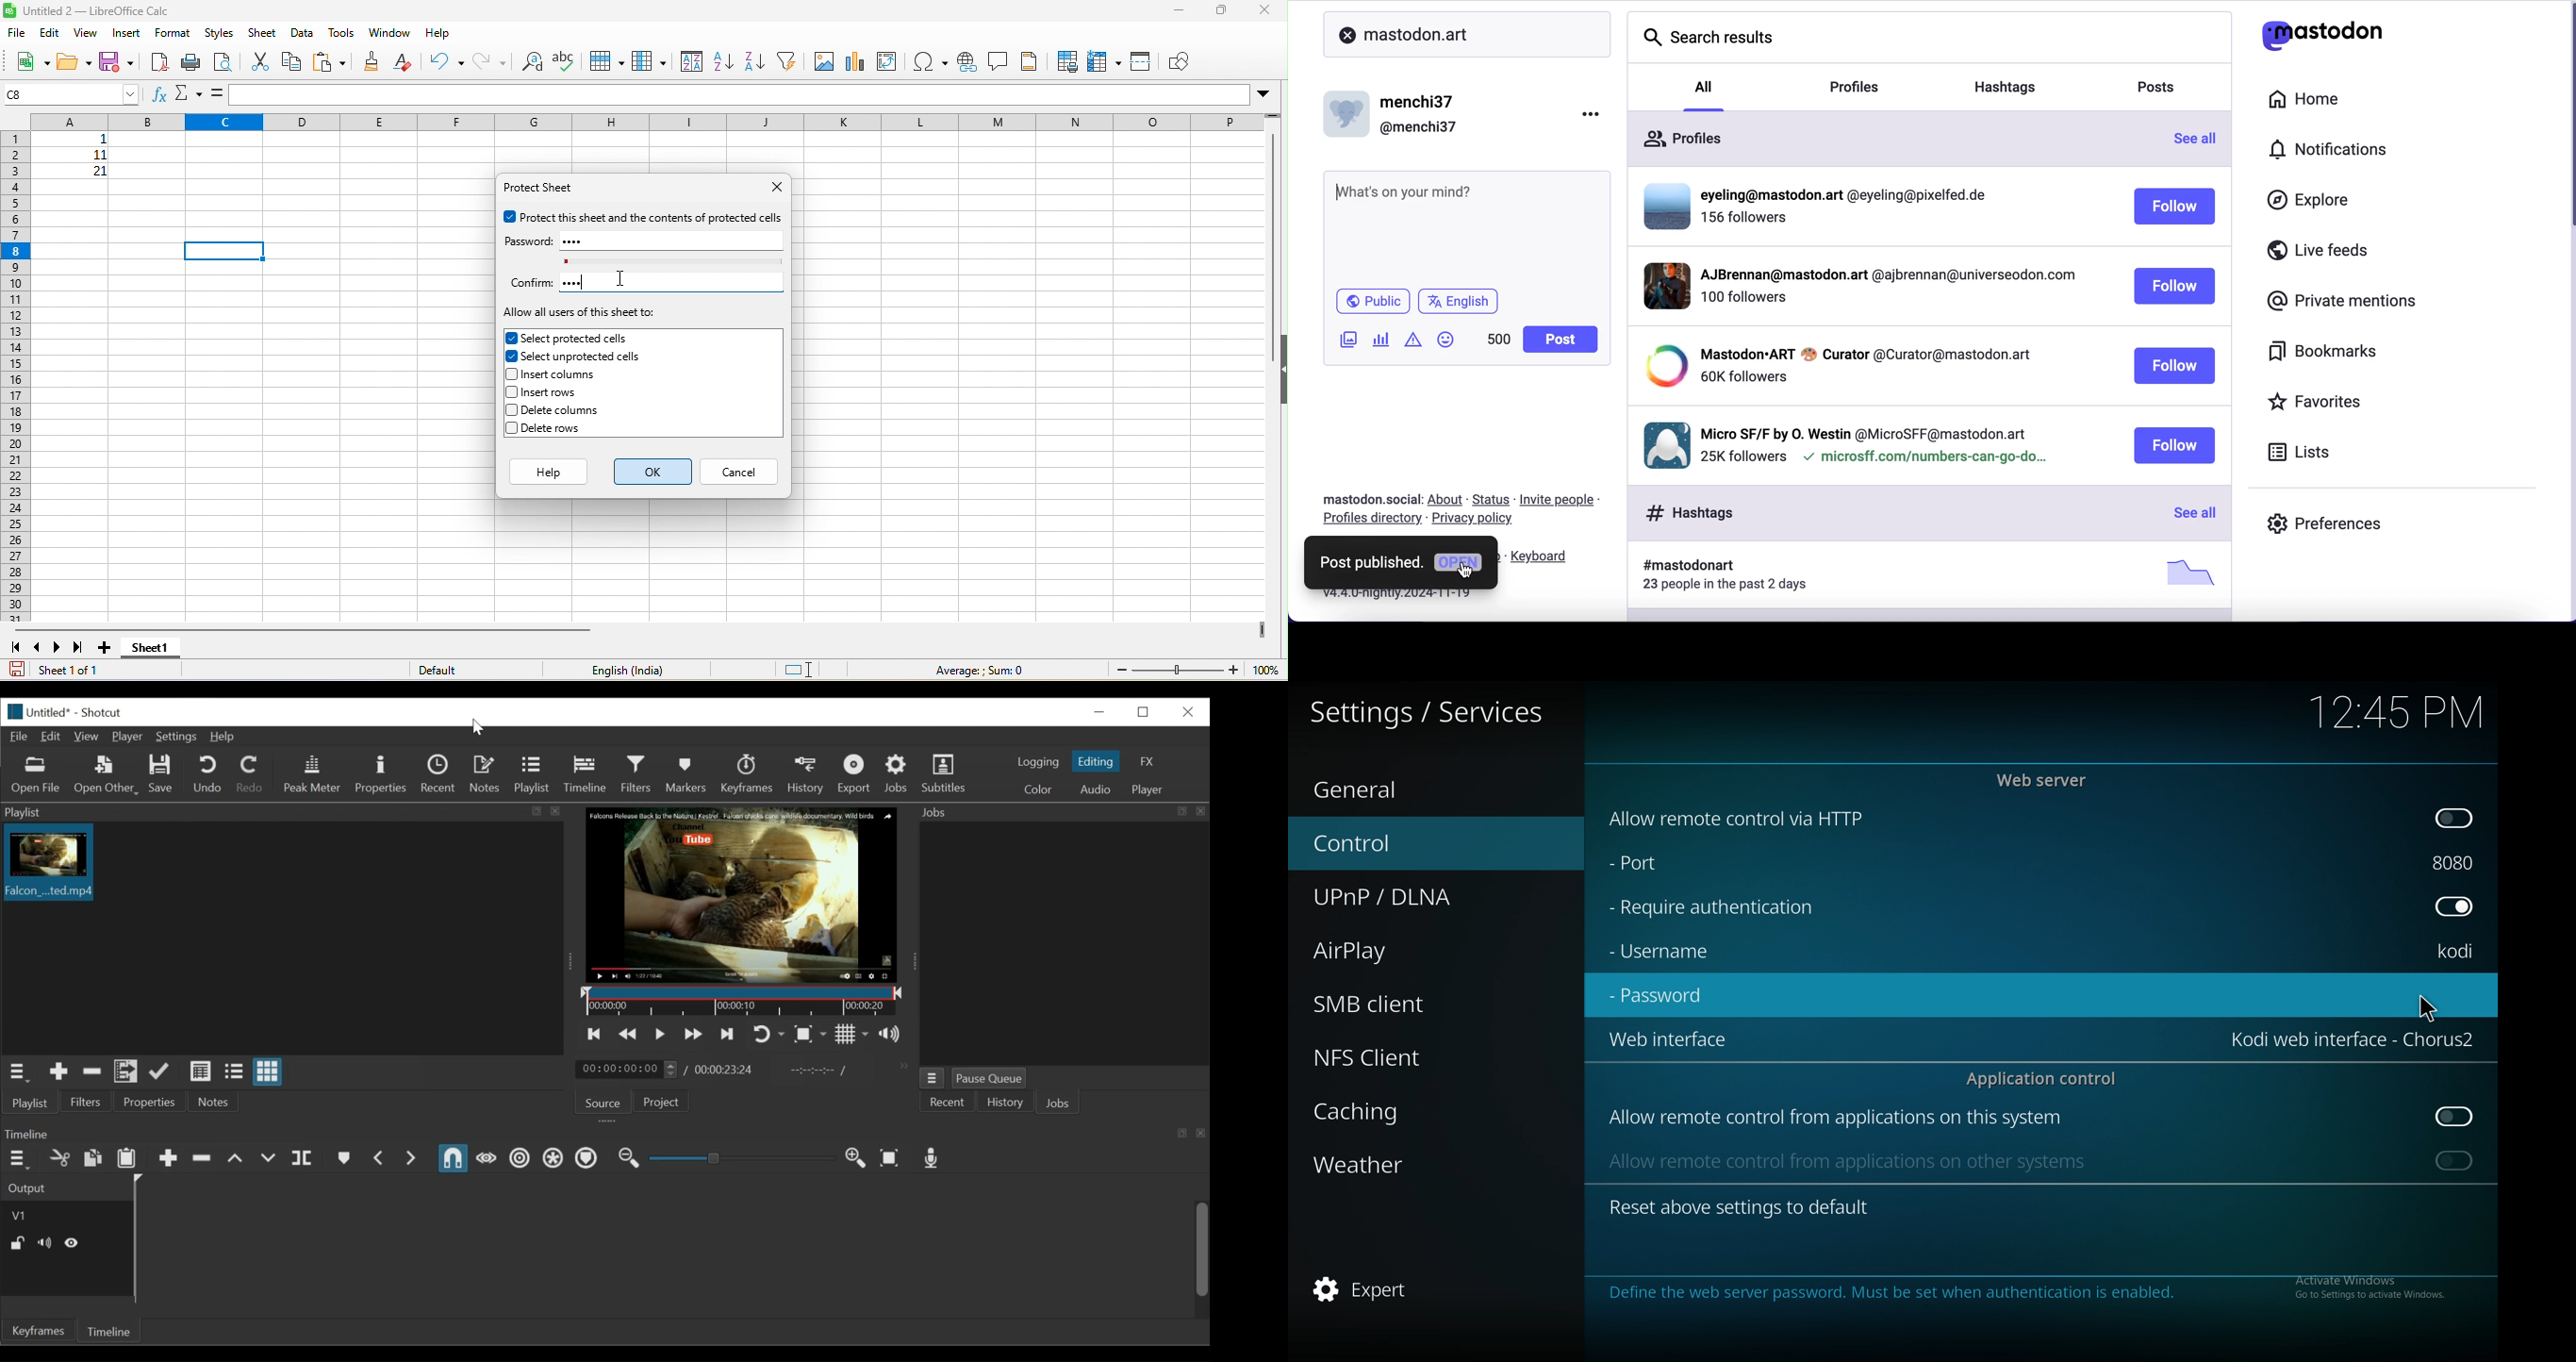  Describe the element at coordinates (1371, 521) in the screenshot. I see `profiles directory` at that location.